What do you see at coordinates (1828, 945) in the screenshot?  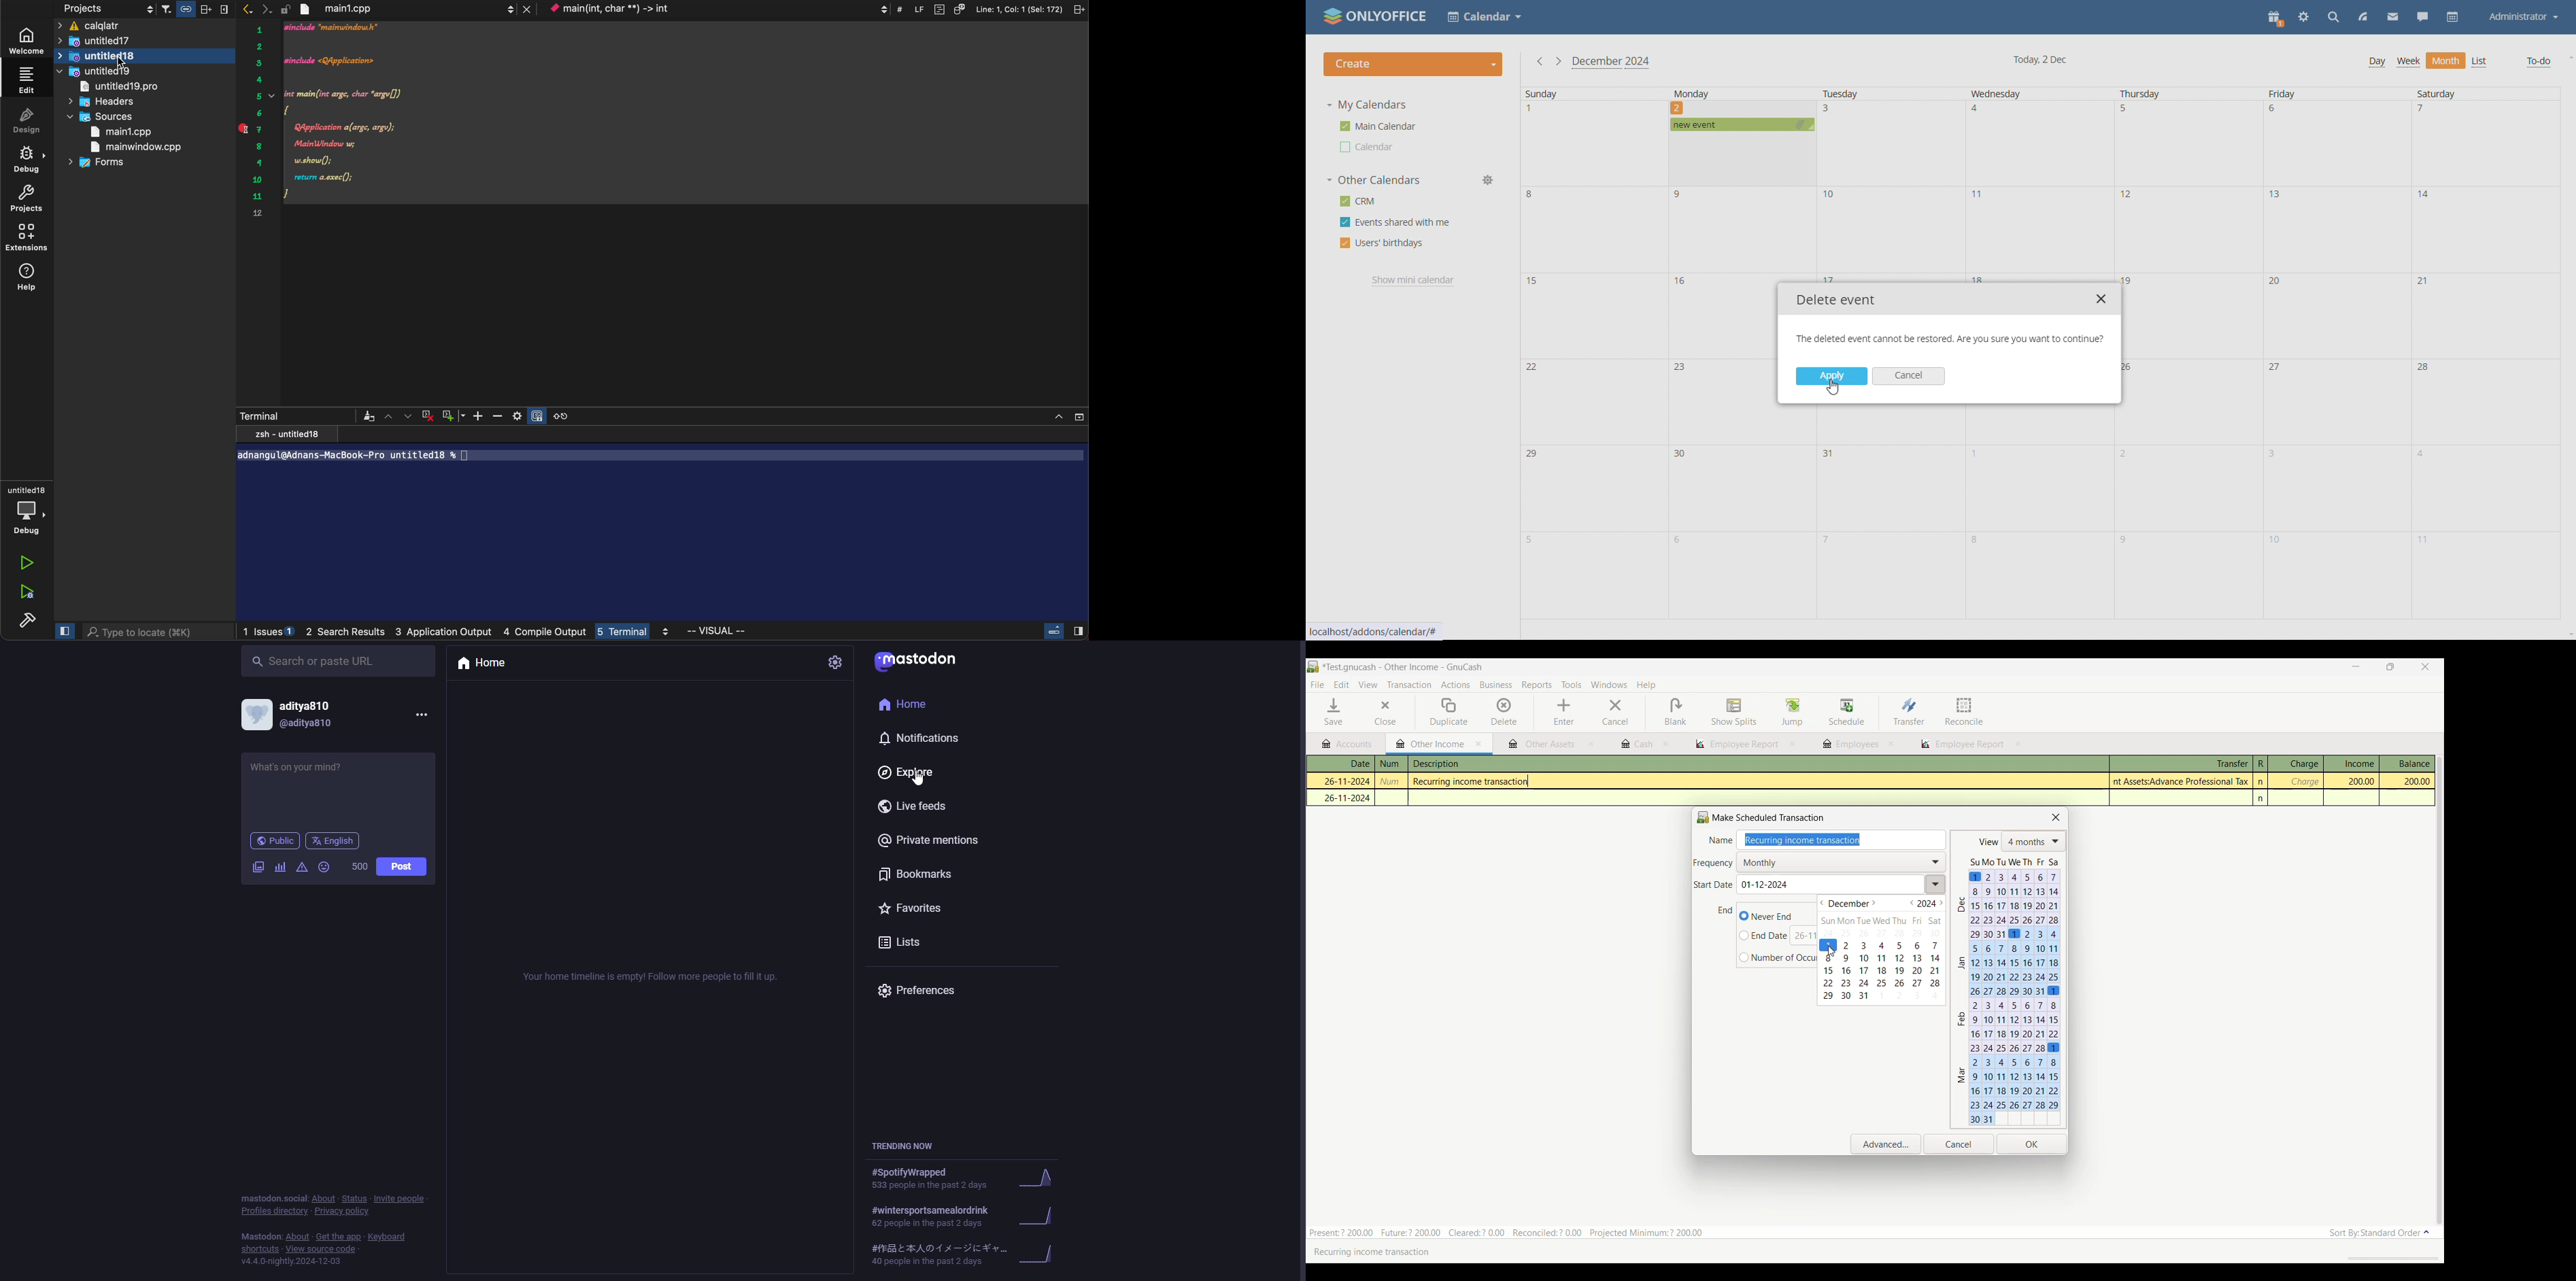 I see `Selected date highlighted in calendar` at bounding box center [1828, 945].